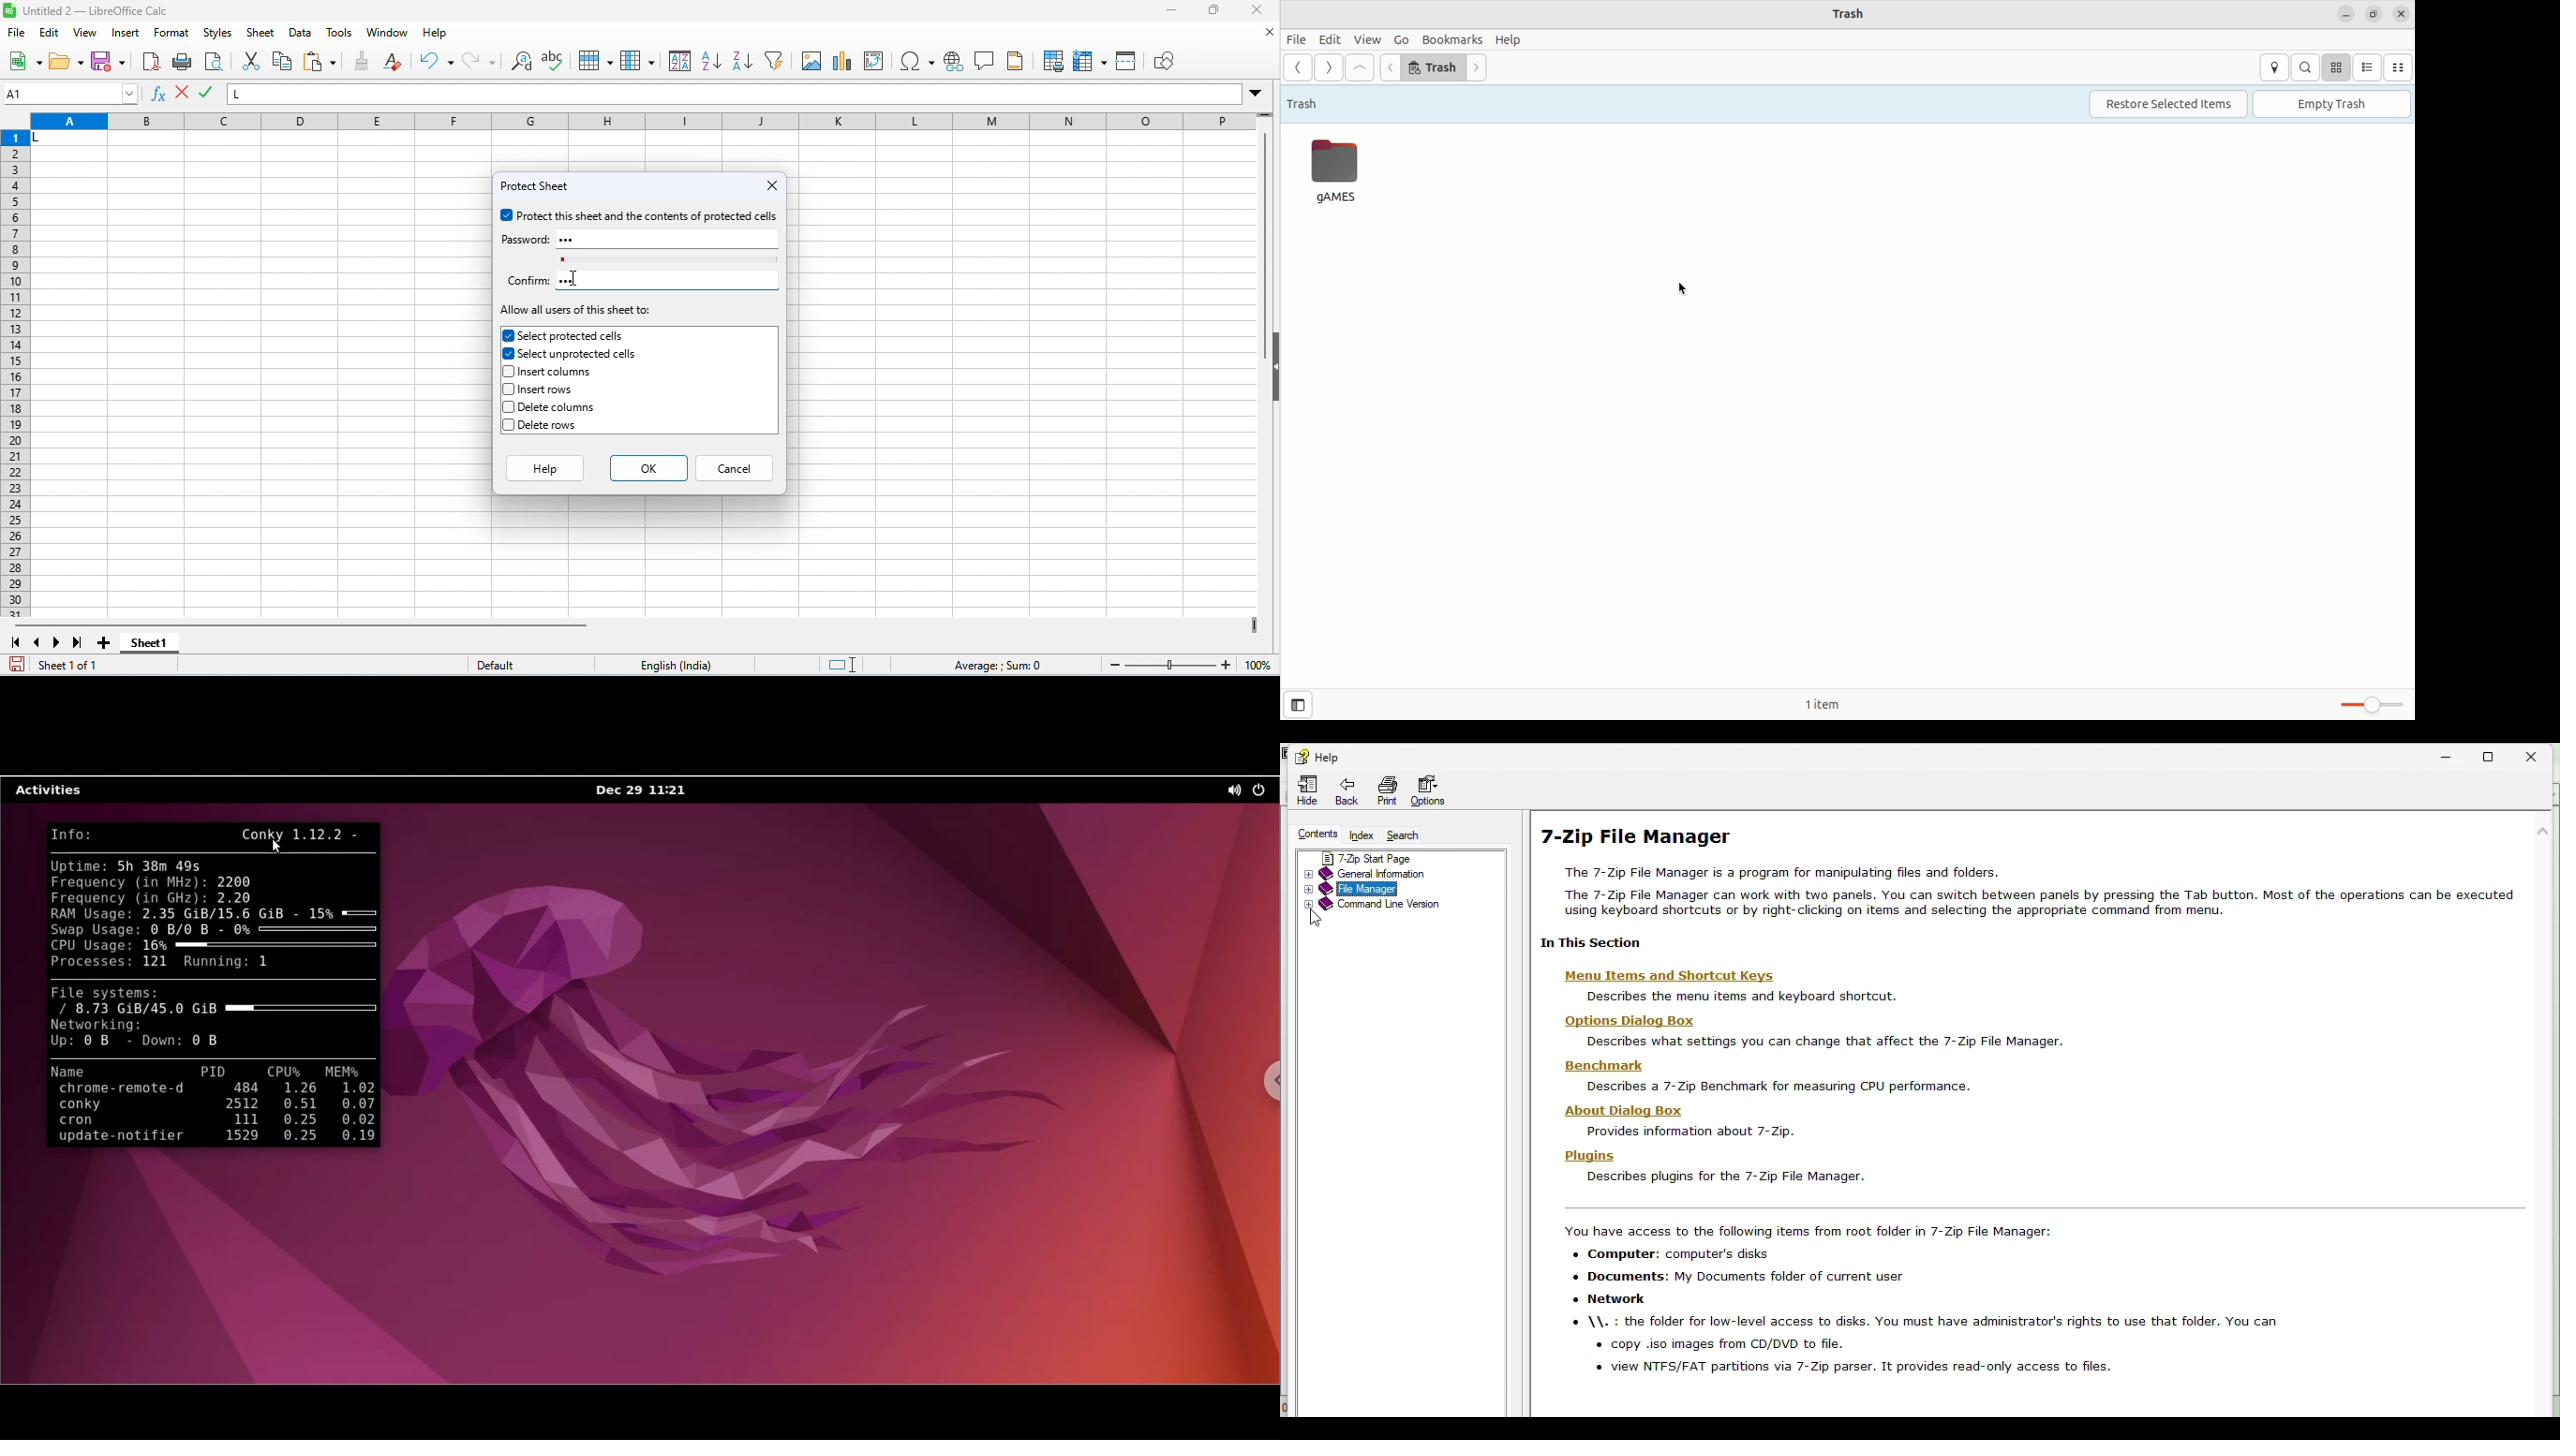 The image size is (2576, 1456). Describe the element at coordinates (1298, 67) in the screenshot. I see `Go back ward` at that location.